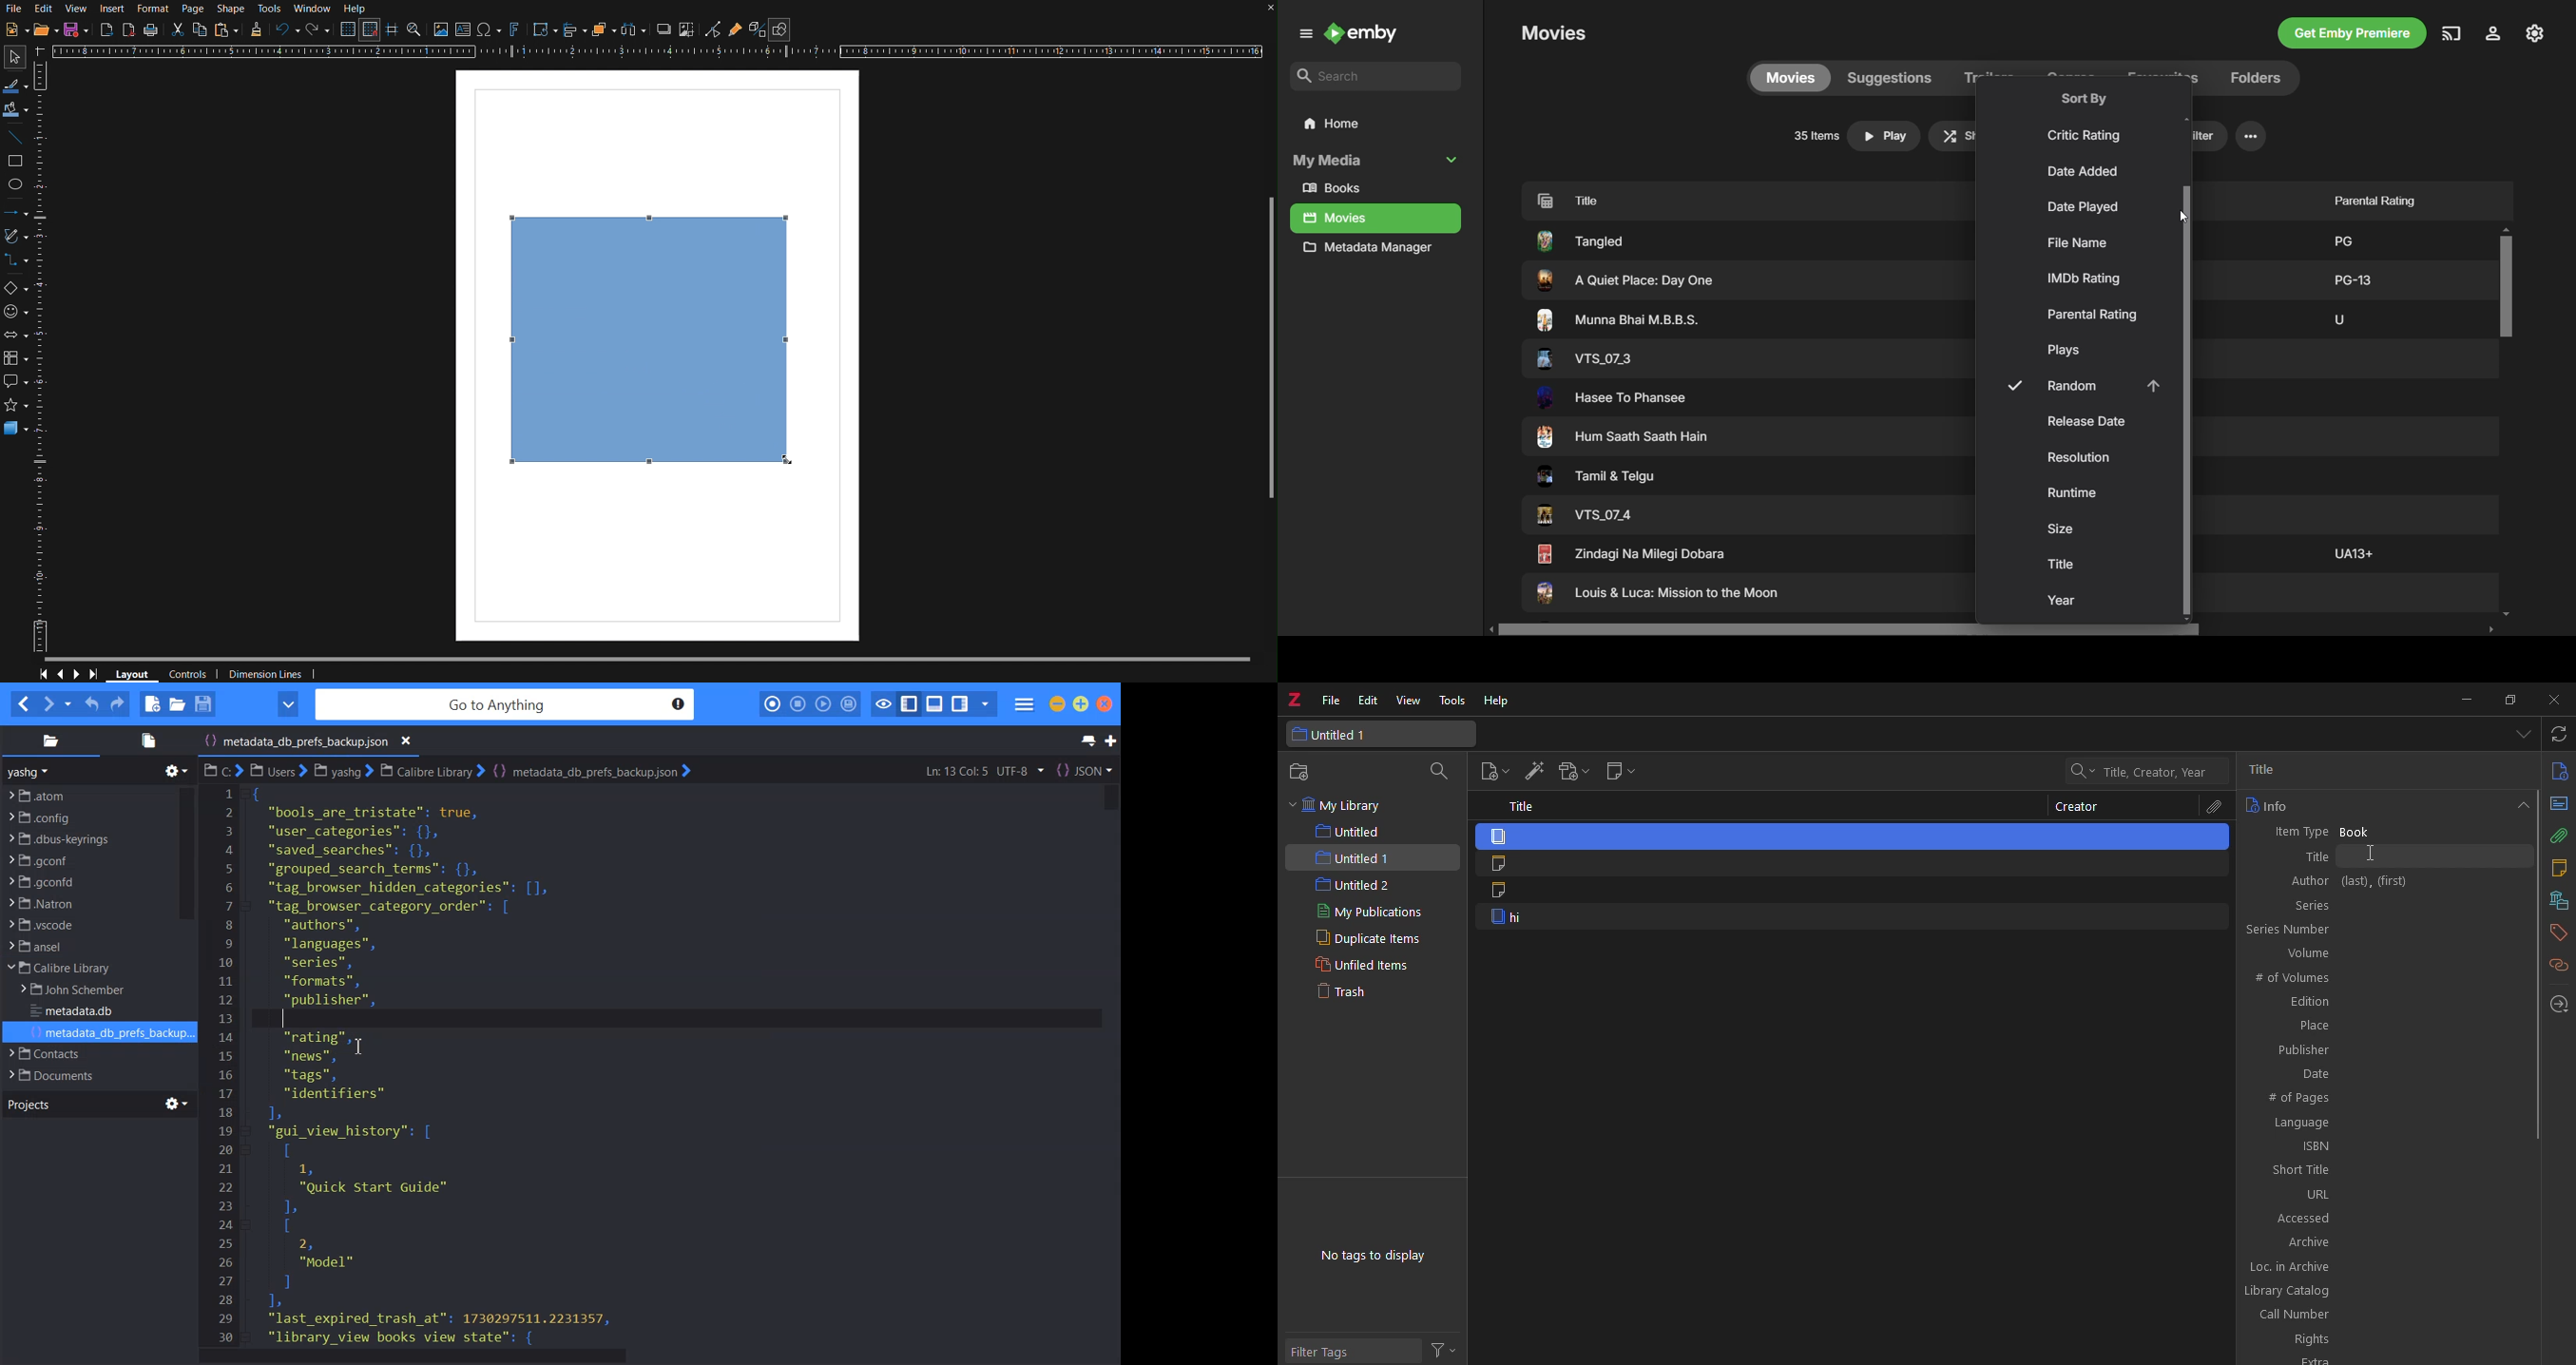 This screenshot has height=1372, width=2576. Describe the element at coordinates (1852, 893) in the screenshot. I see `note` at that location.